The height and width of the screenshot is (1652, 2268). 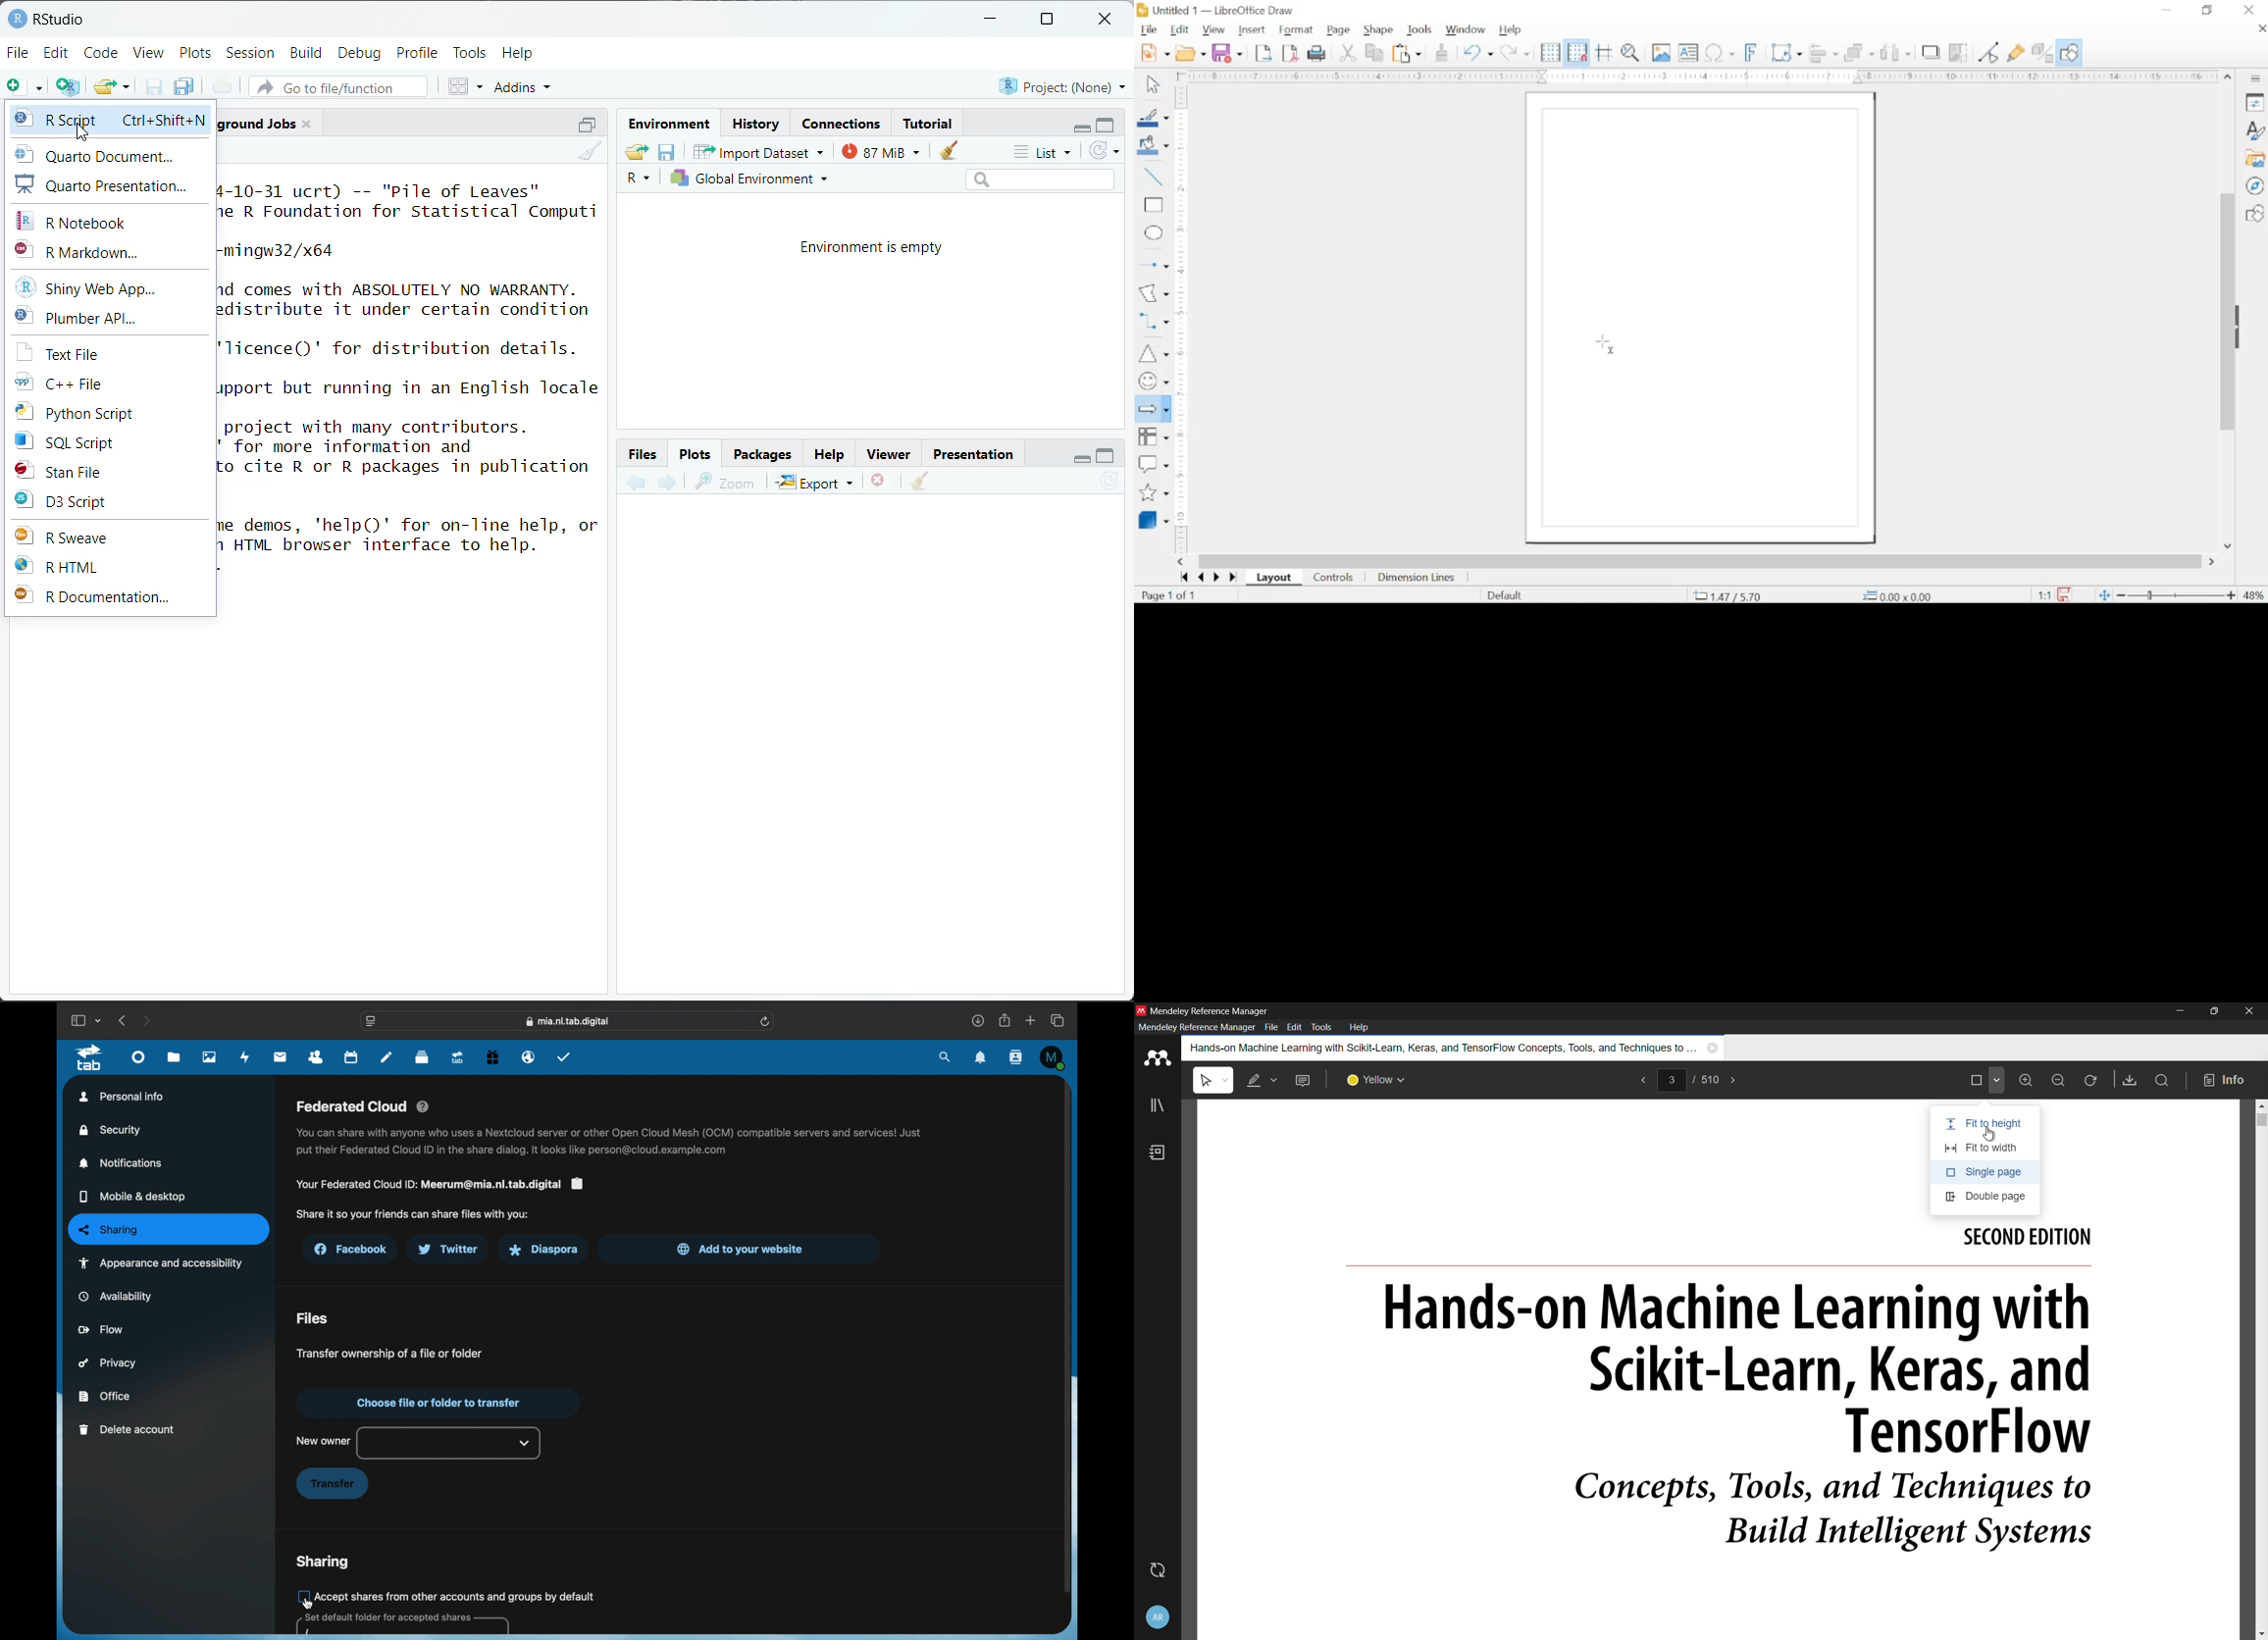 What do you see at coordinates (525, 1443) in the screenshot?
I see `dropdown` at bounding box center [525, 1443].